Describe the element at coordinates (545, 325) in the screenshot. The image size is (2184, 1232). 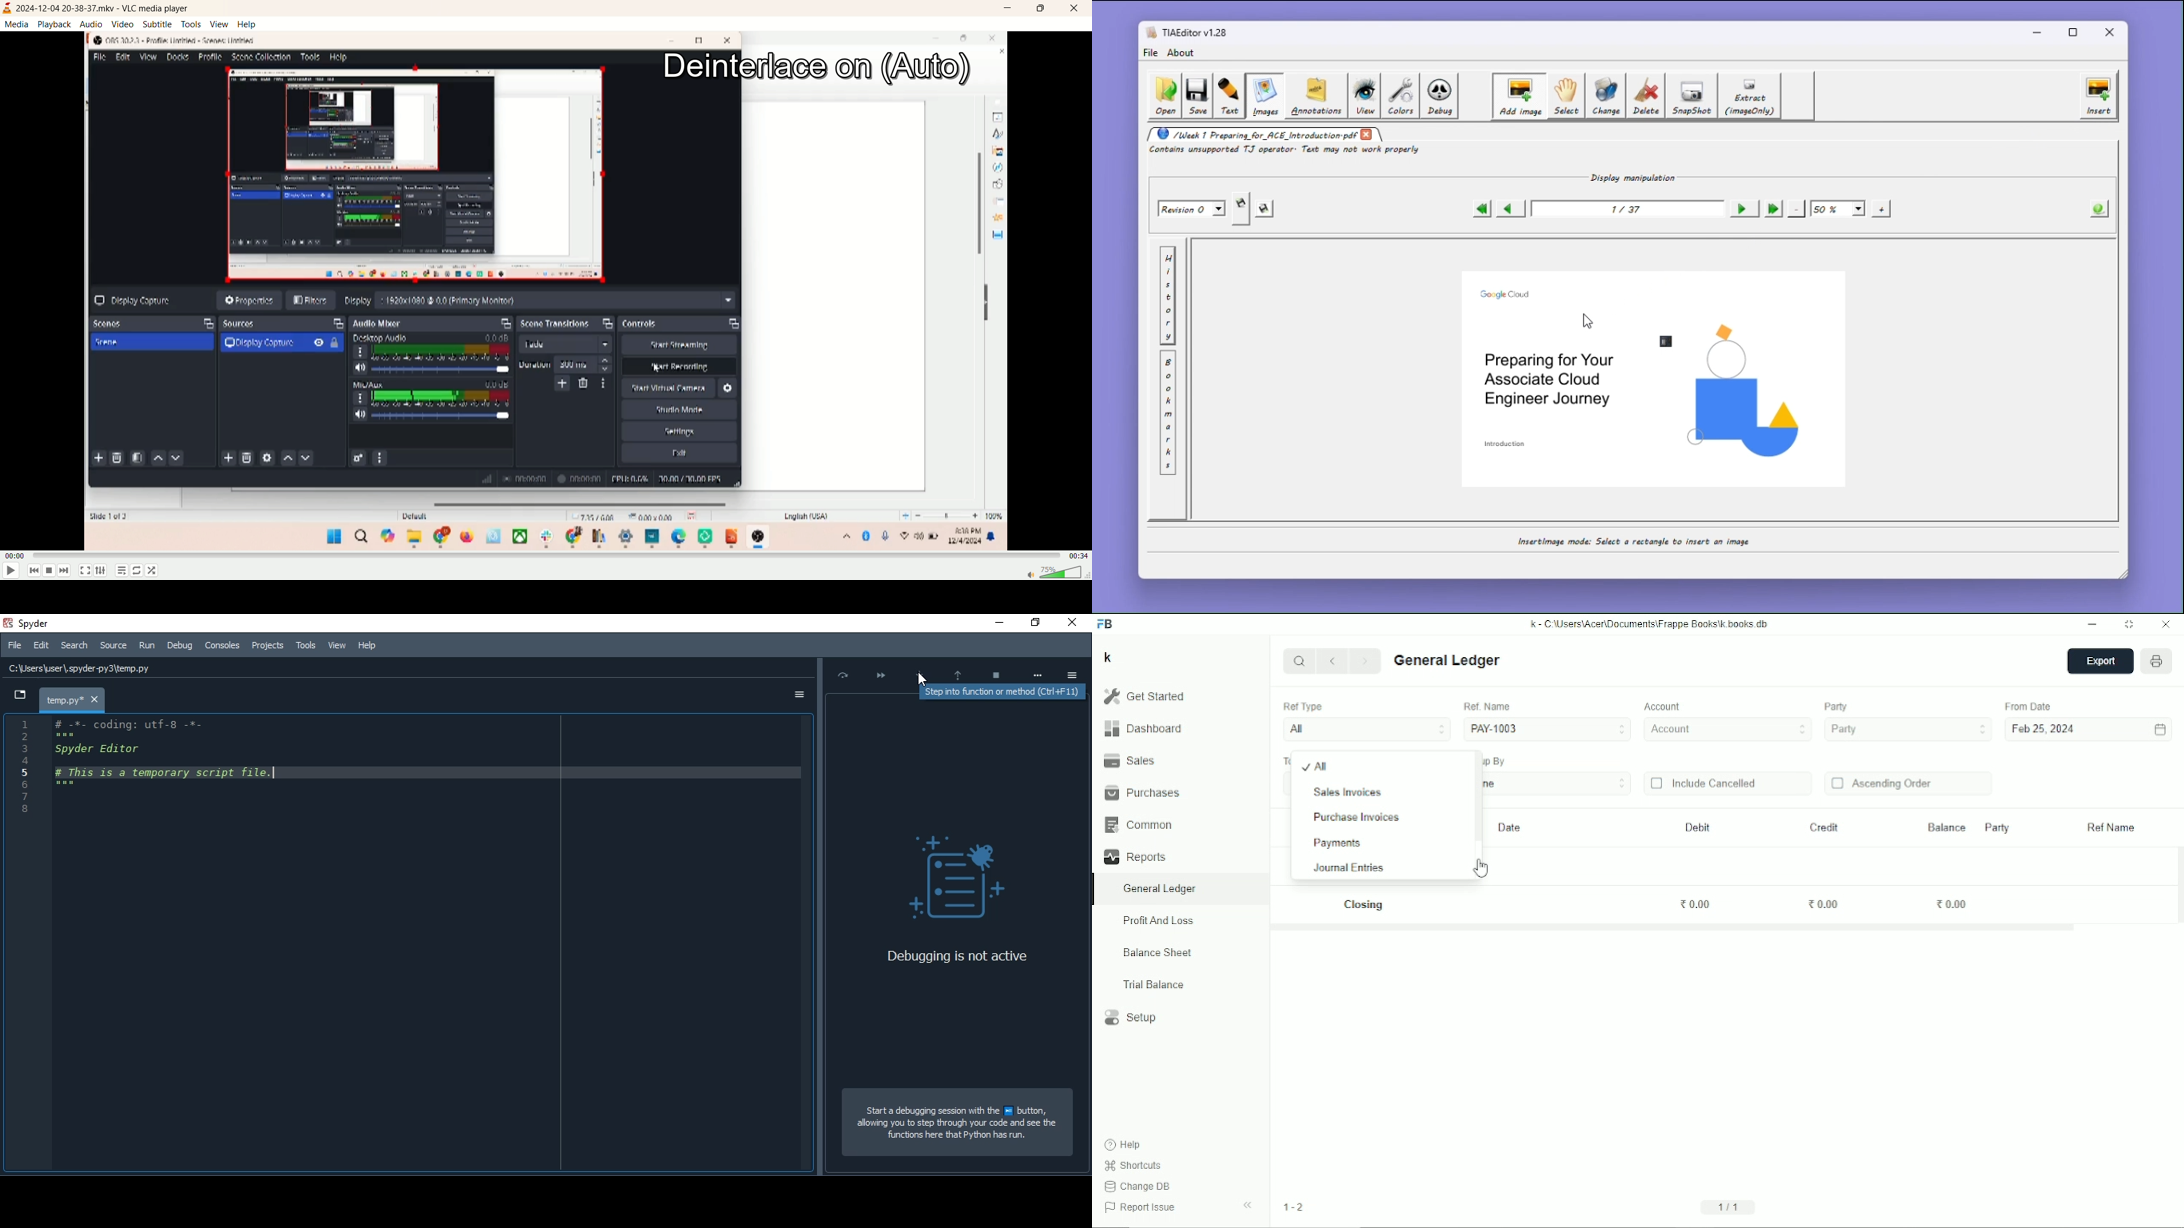
I see `main screen` at that location.